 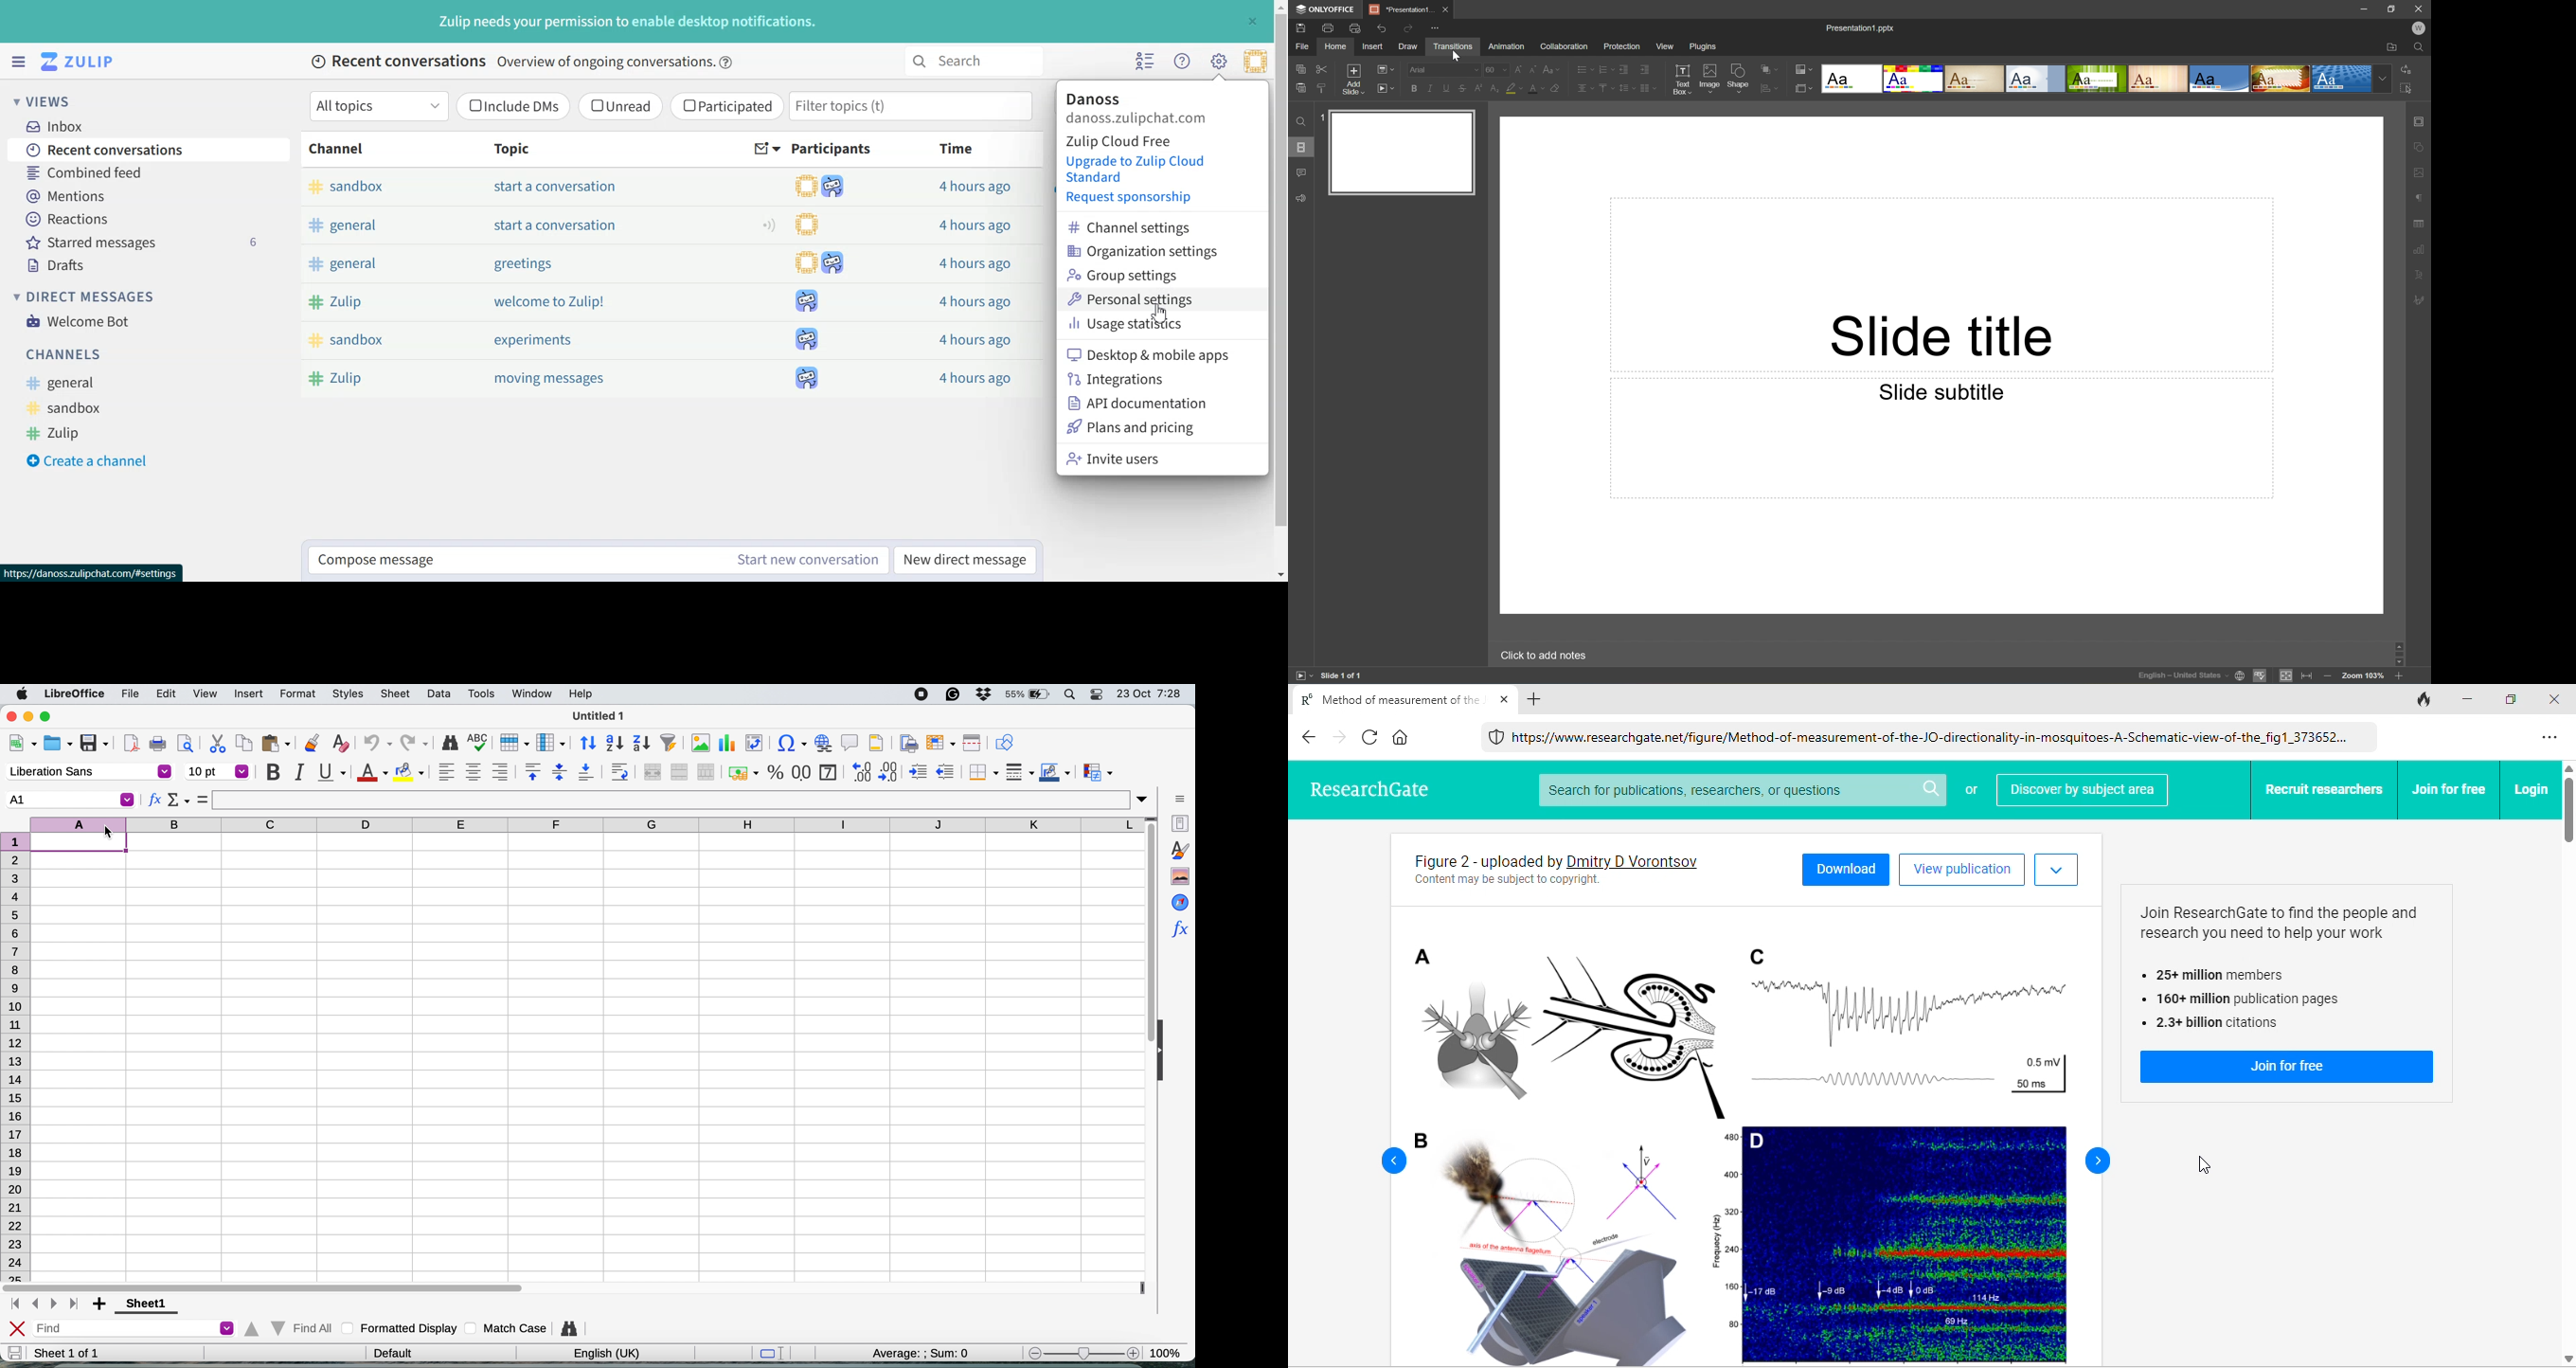 What do you see at coordinates (1054, 772) in the screenshot?
I see `border colour` at bounding box center [1054, 772].